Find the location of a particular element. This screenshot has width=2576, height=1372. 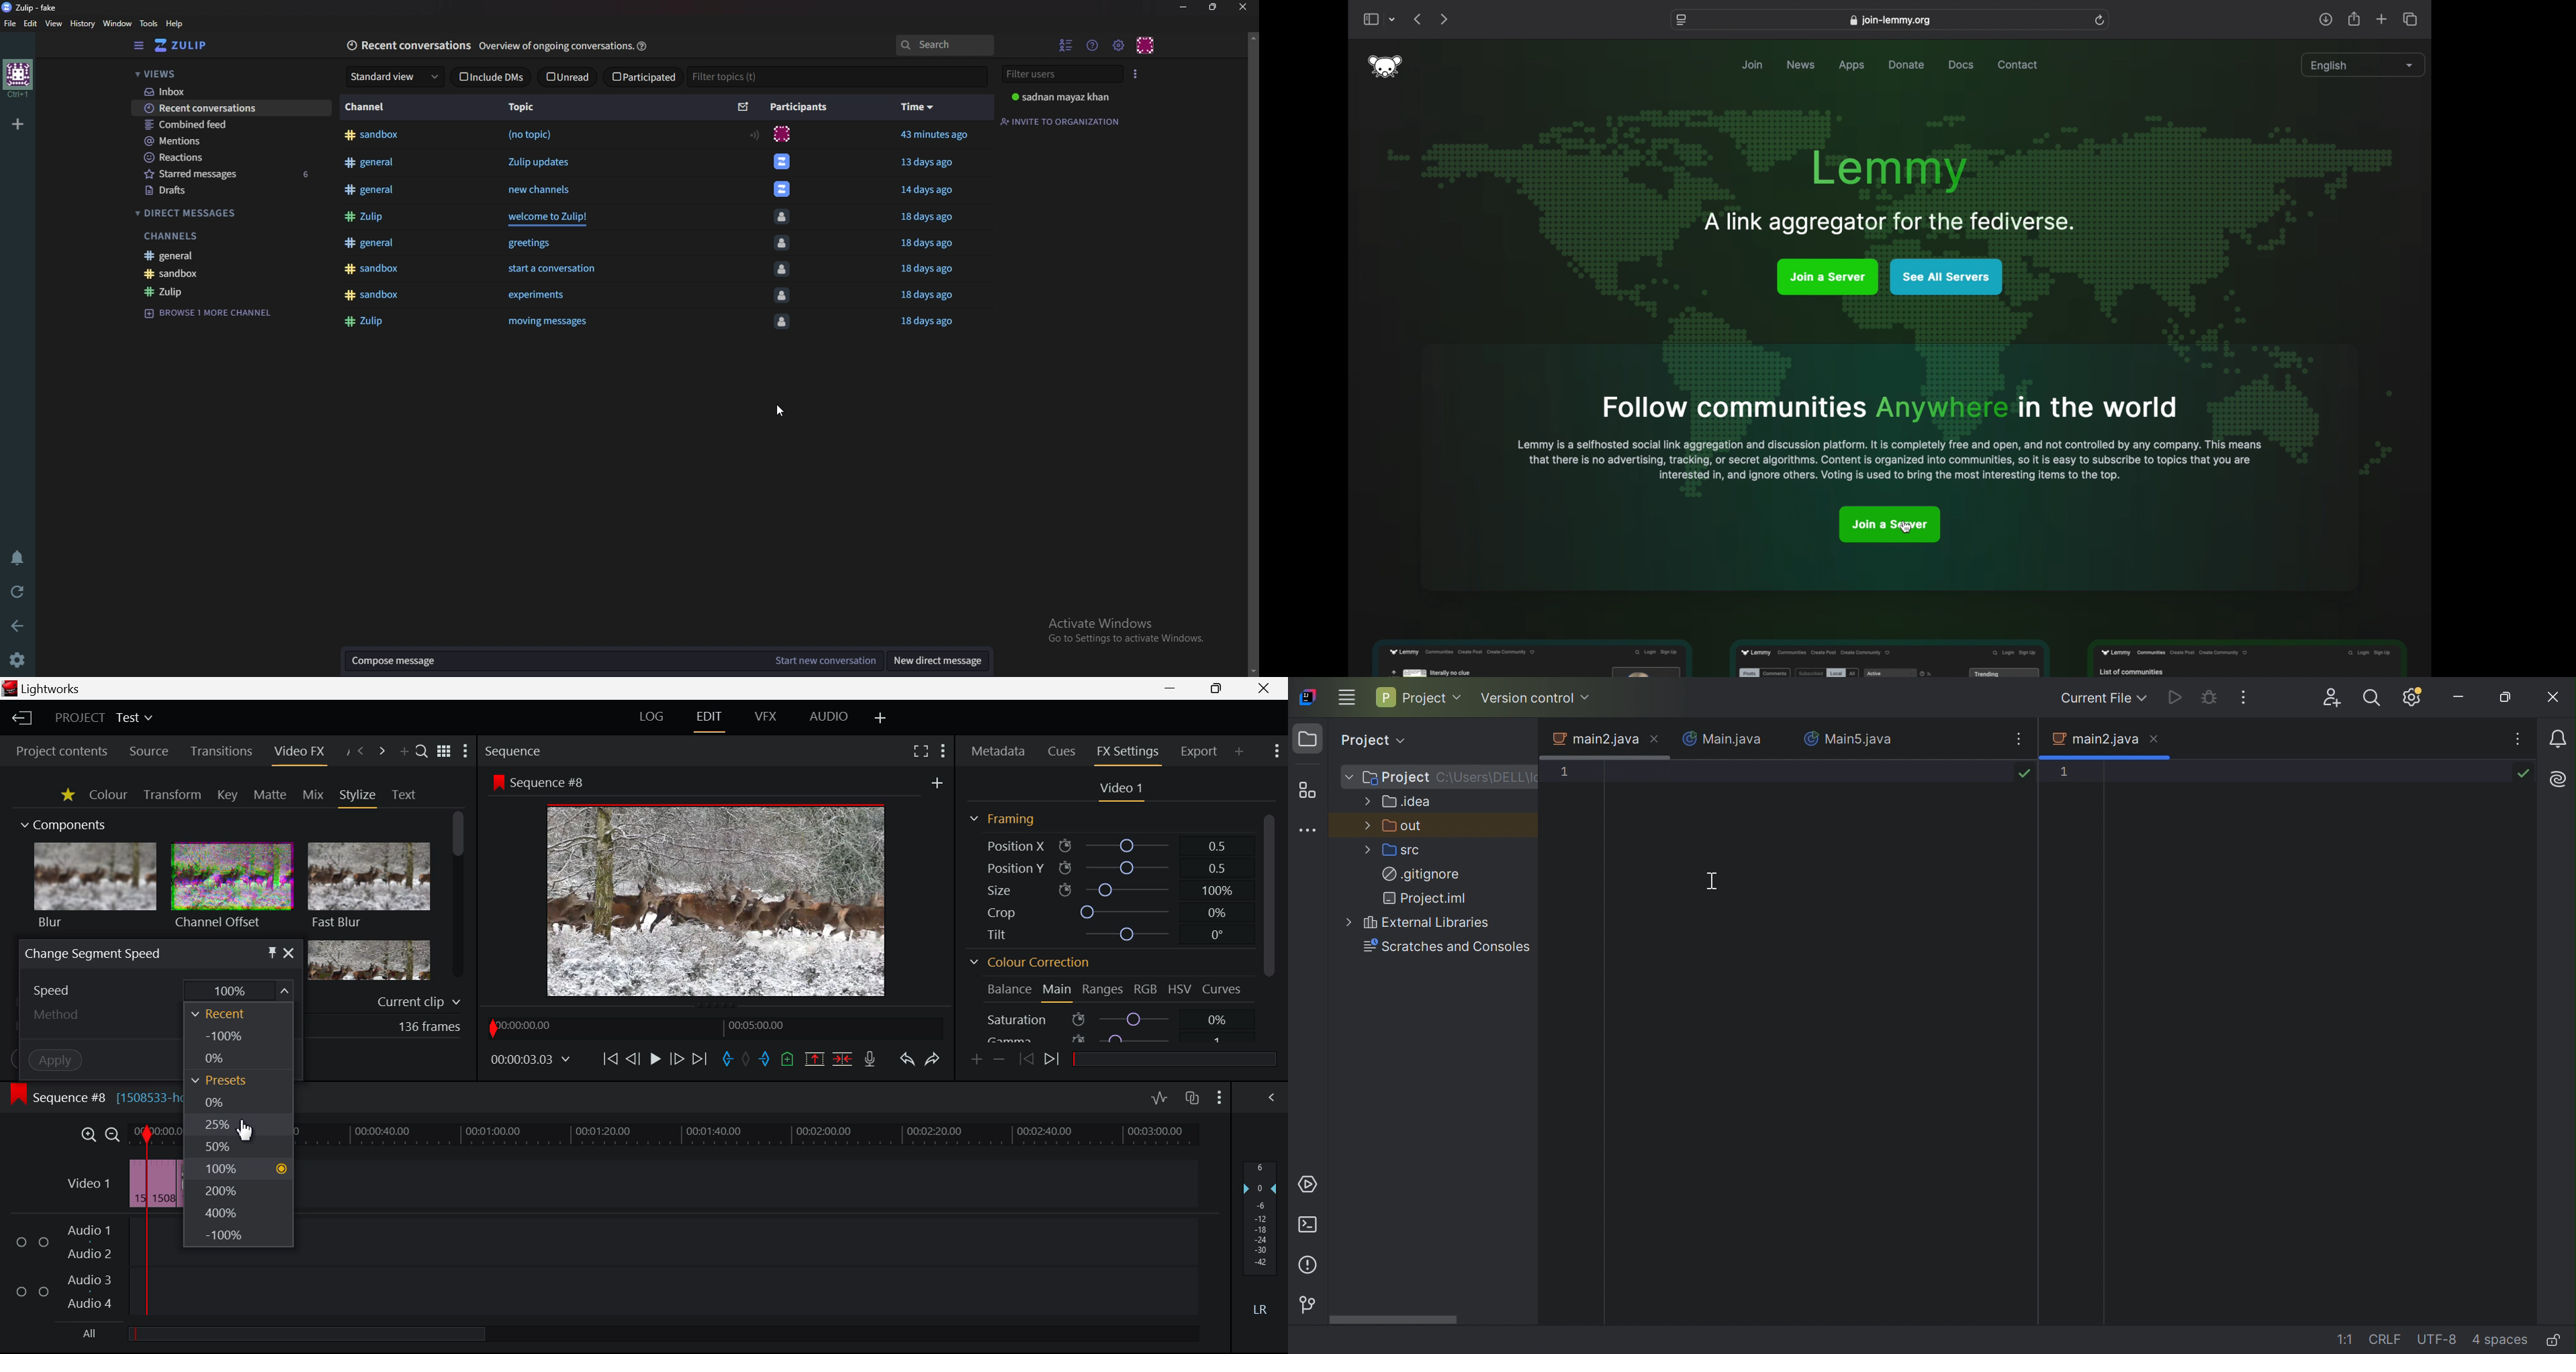

Balance is located at coordinates (1008, 991).